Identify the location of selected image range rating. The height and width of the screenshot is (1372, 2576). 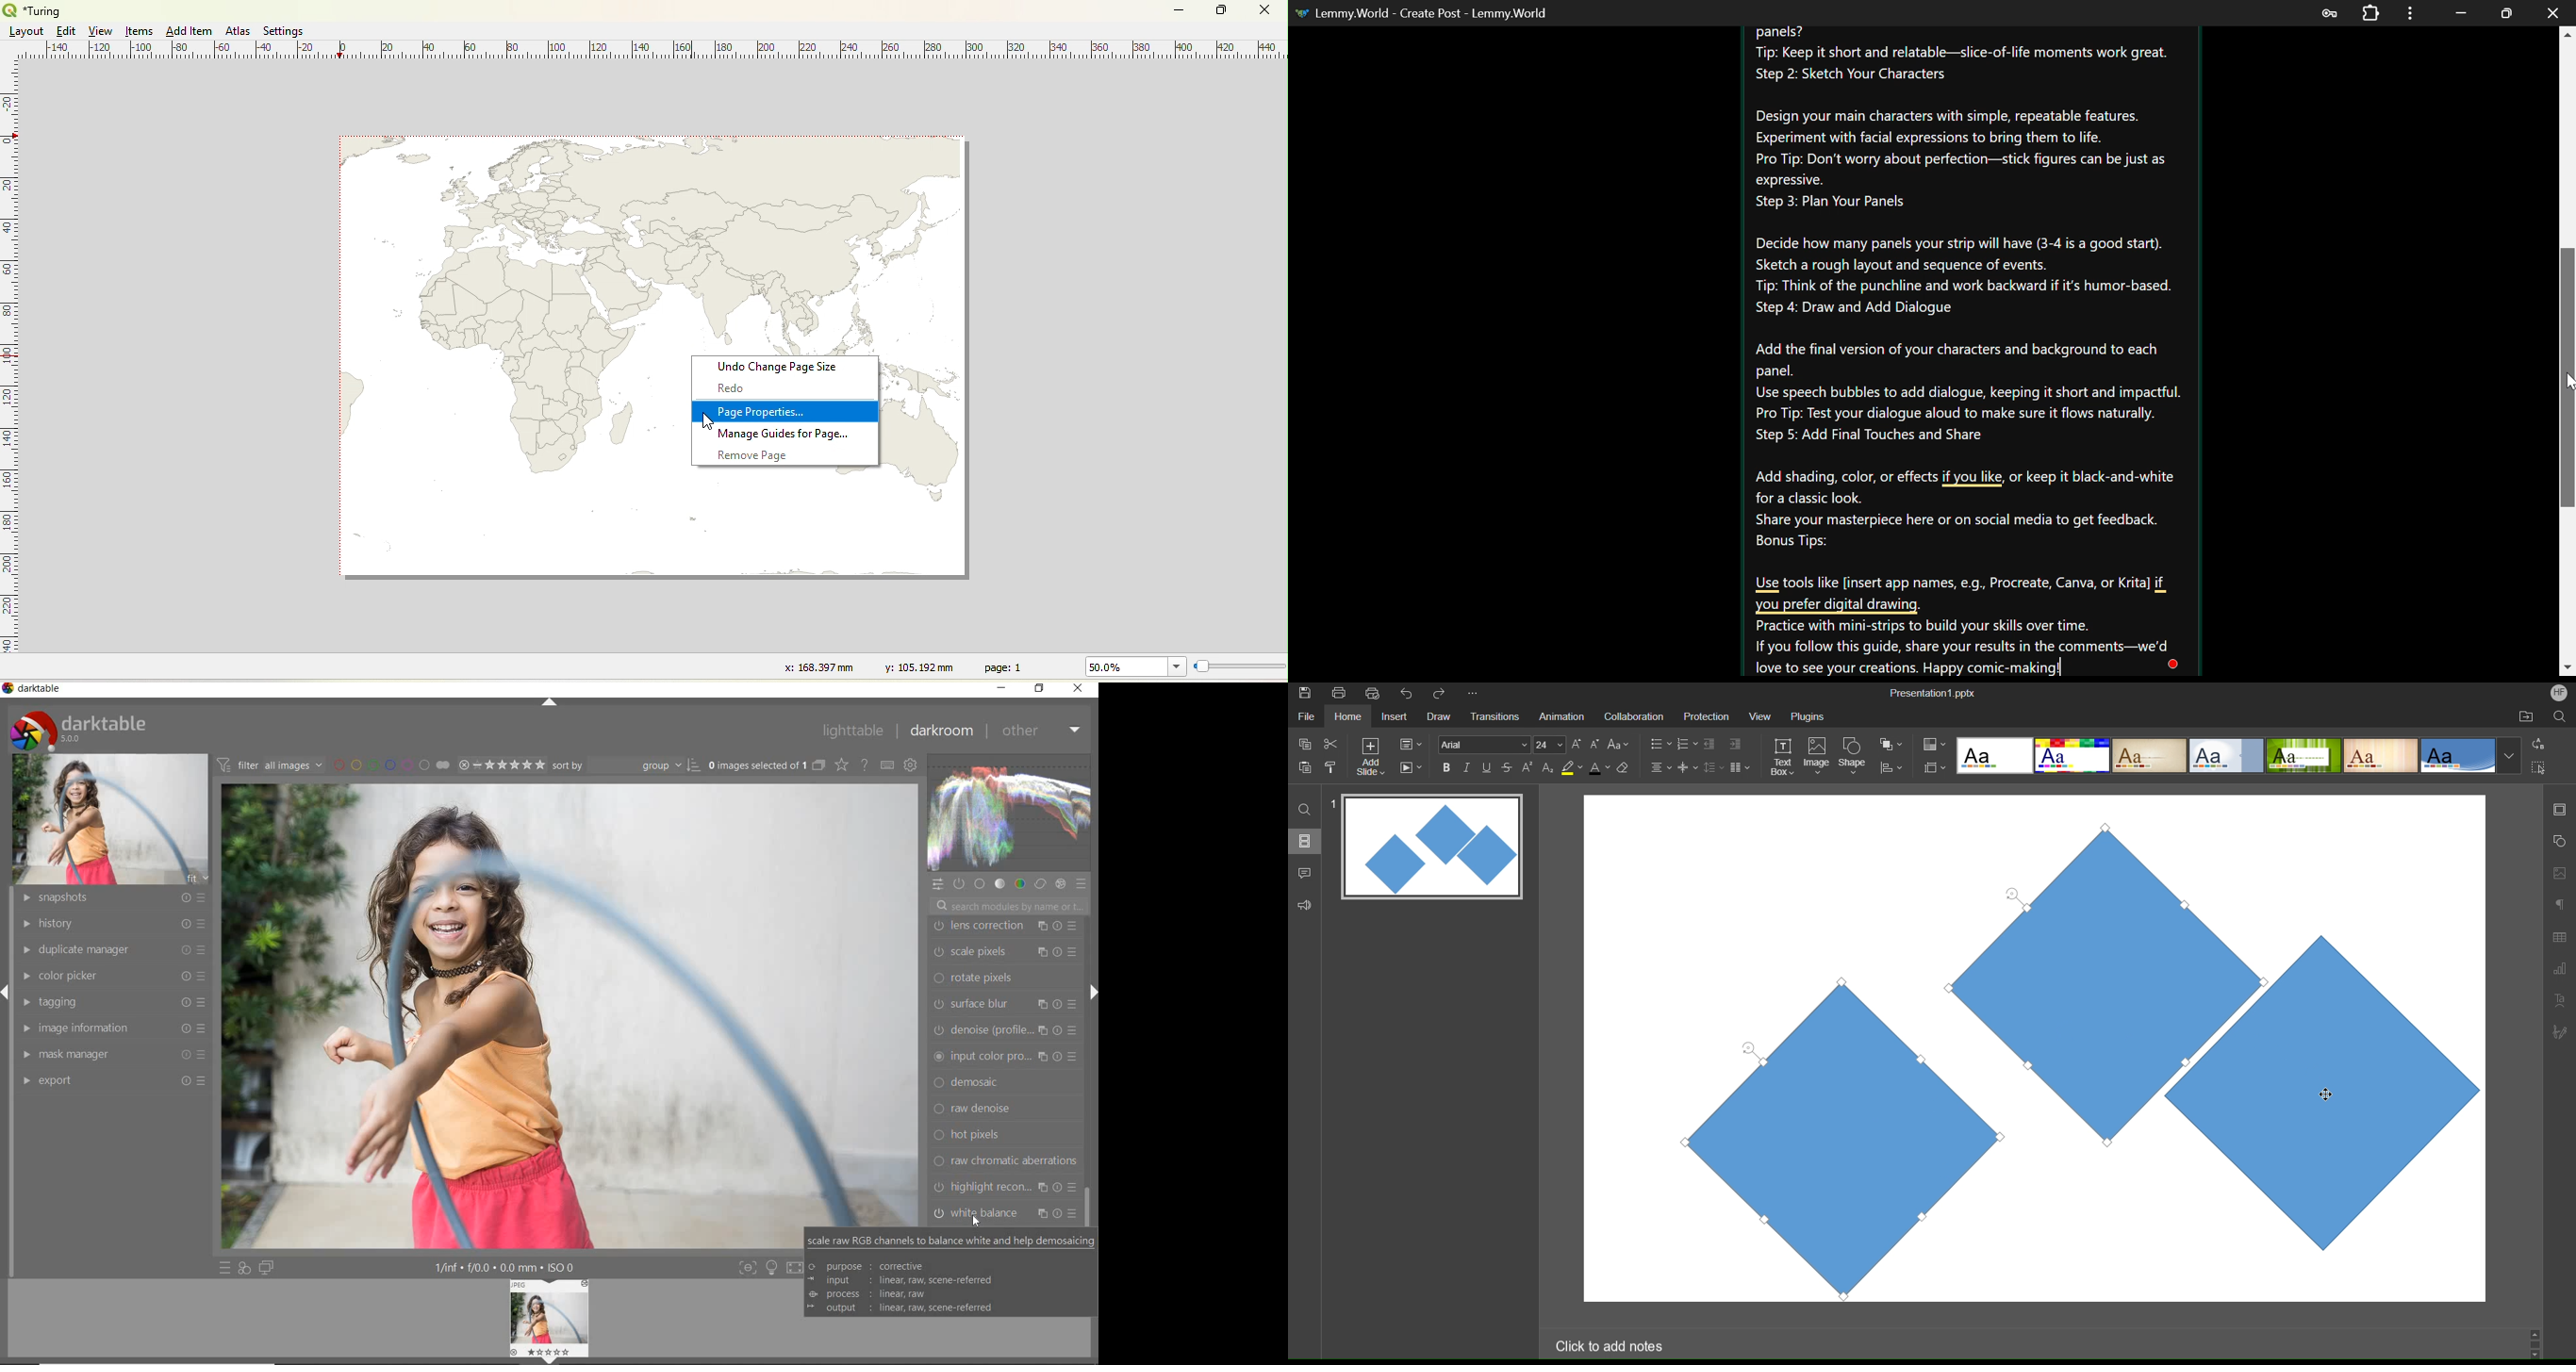
(501, 764).